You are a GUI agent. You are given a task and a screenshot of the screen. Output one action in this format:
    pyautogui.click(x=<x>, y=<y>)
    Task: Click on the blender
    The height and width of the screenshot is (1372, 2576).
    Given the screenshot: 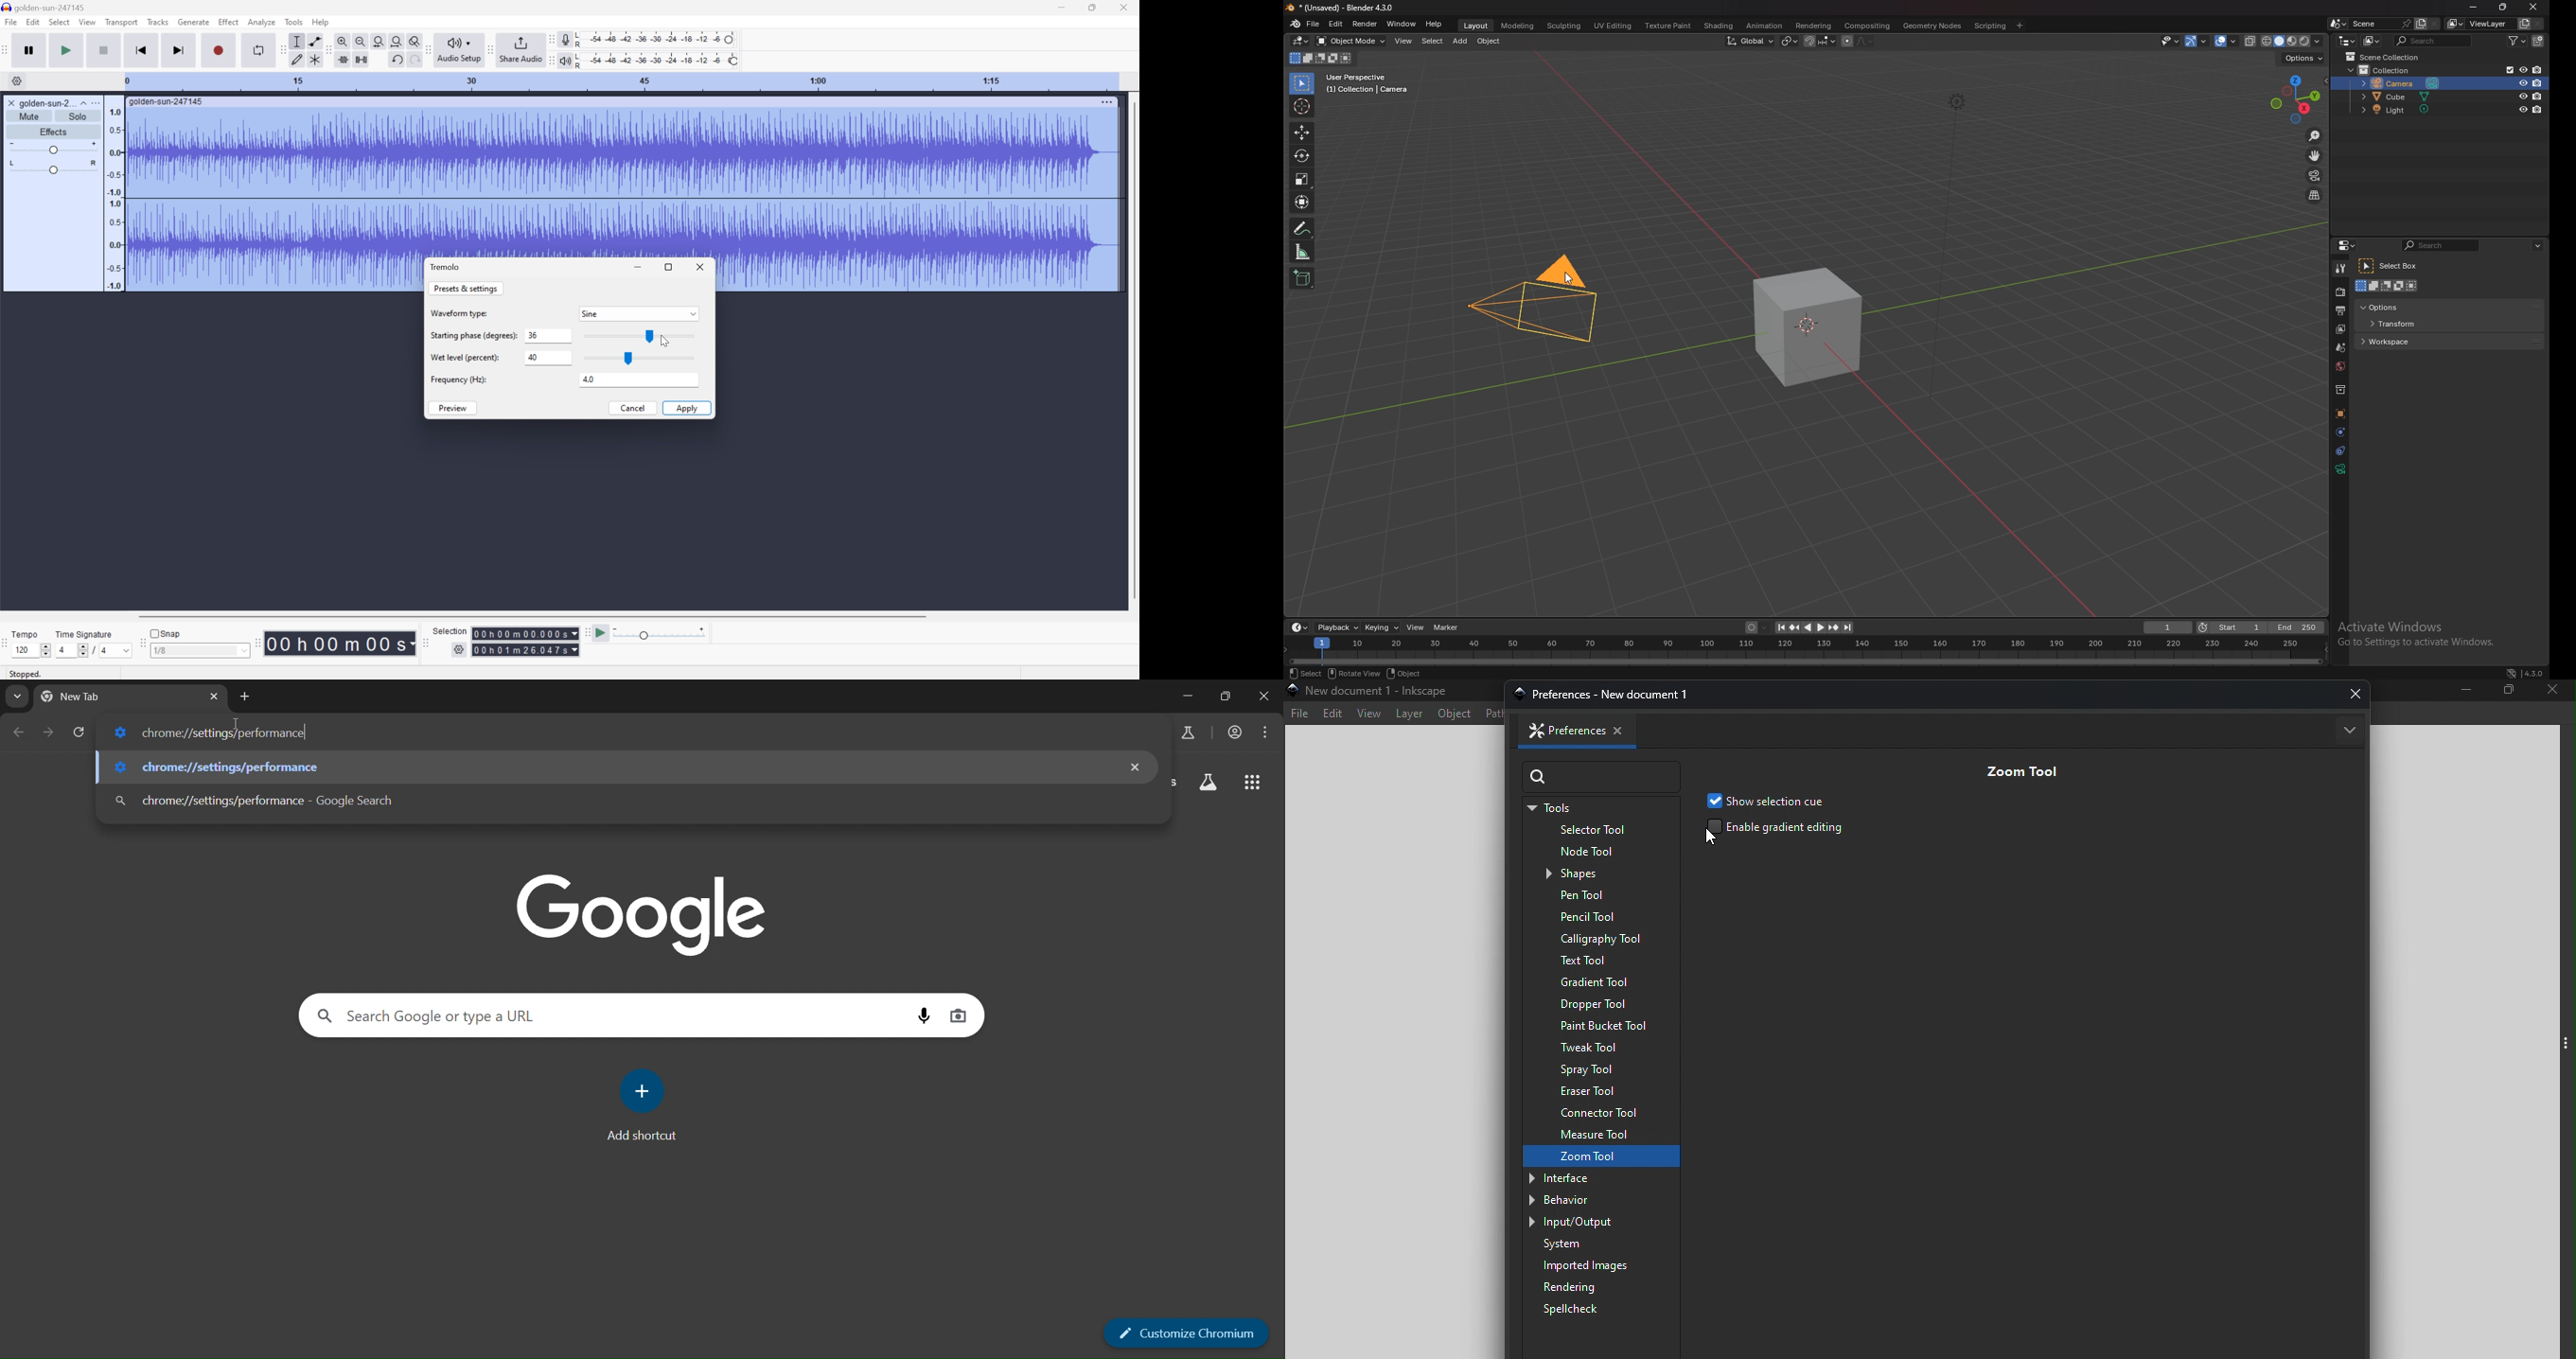 What is the action you would take?
    pyautogui.click(x=1296, y=24)
    